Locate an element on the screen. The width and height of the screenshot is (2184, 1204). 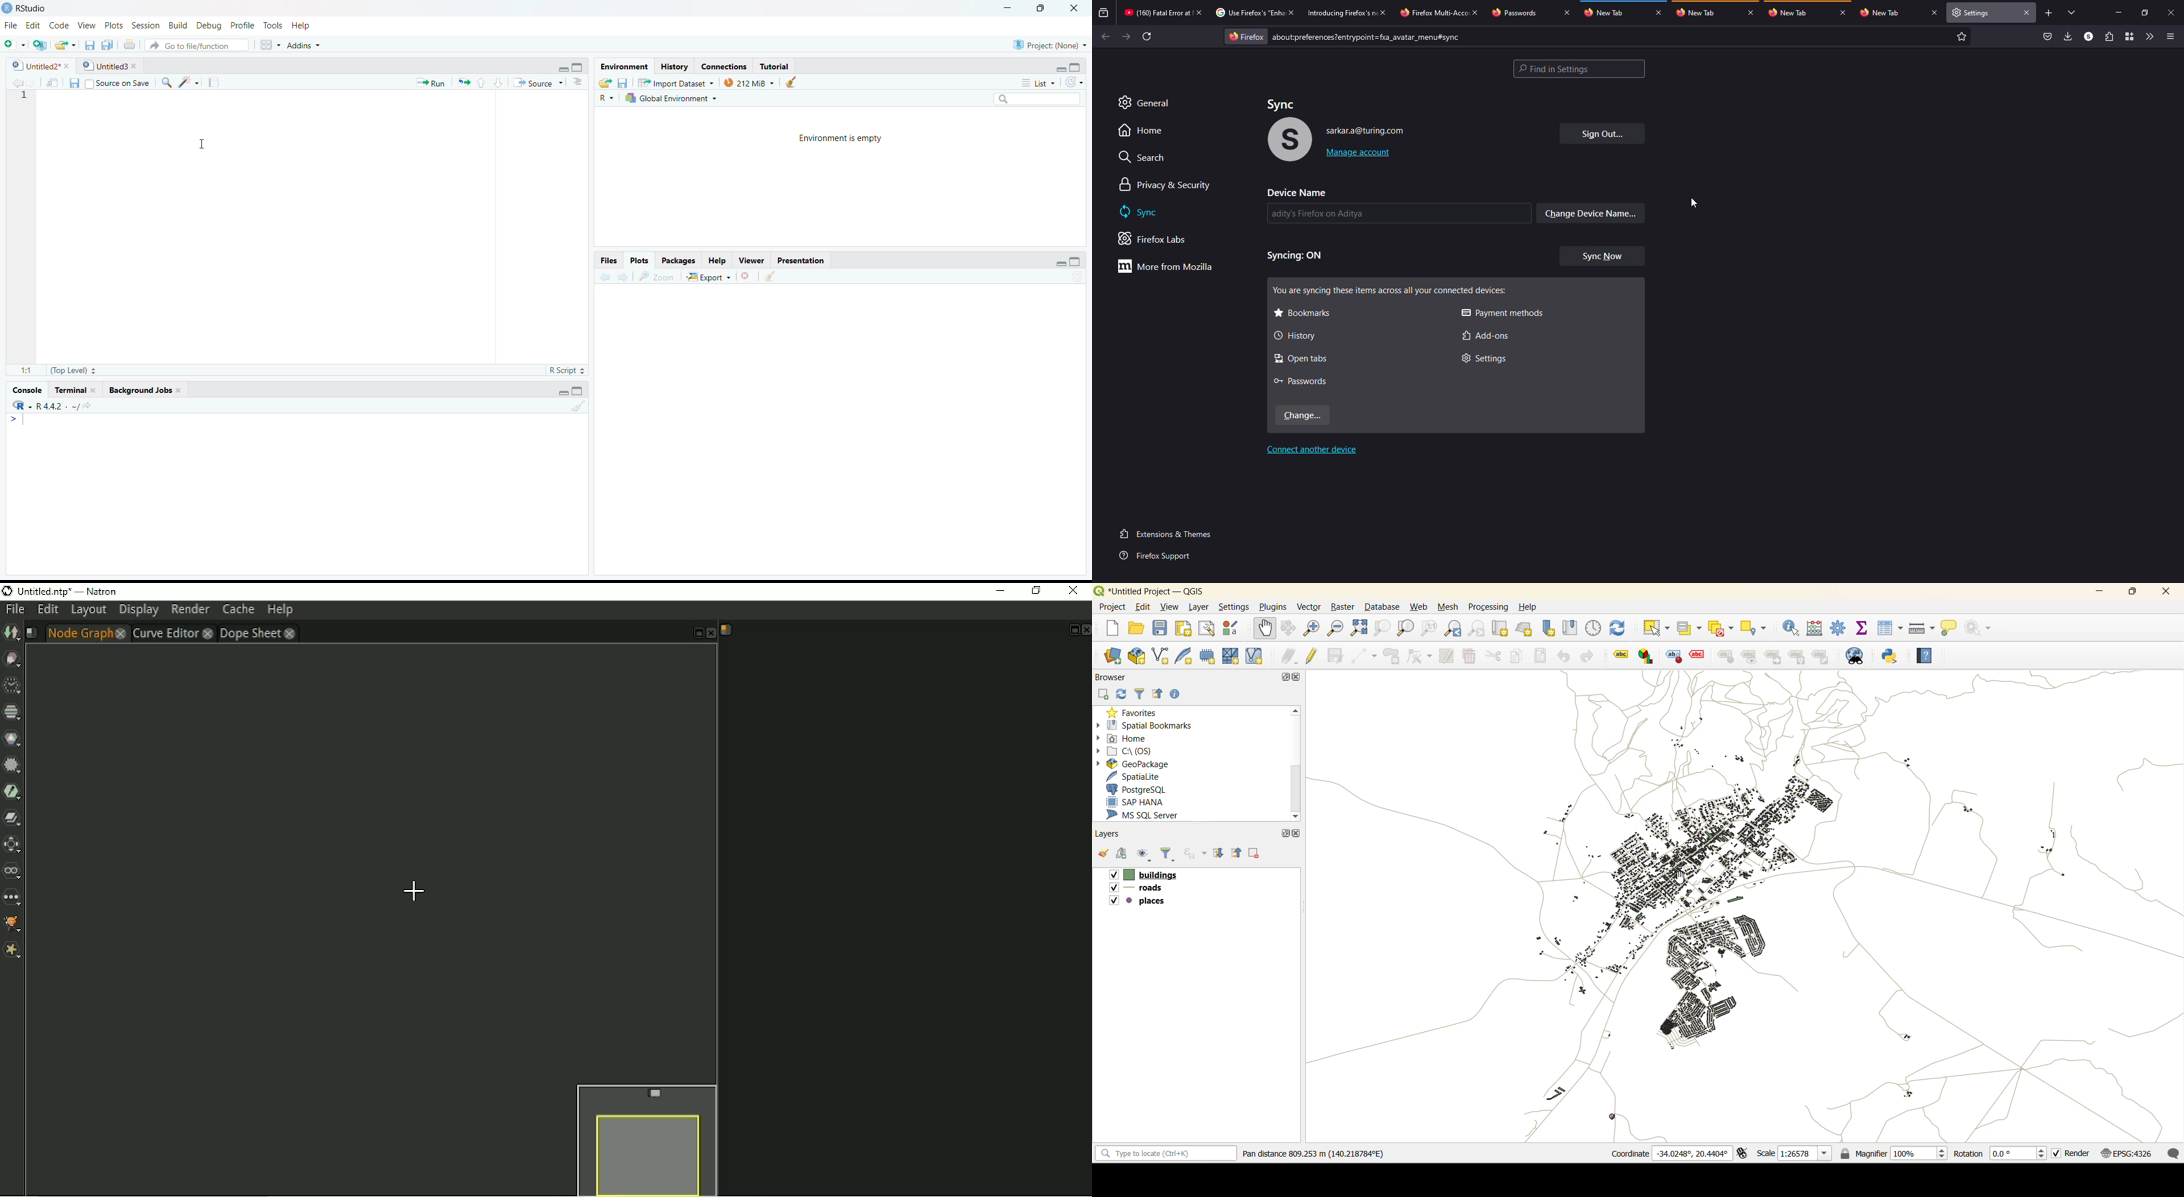
tools is located at coordinates (272, 26).